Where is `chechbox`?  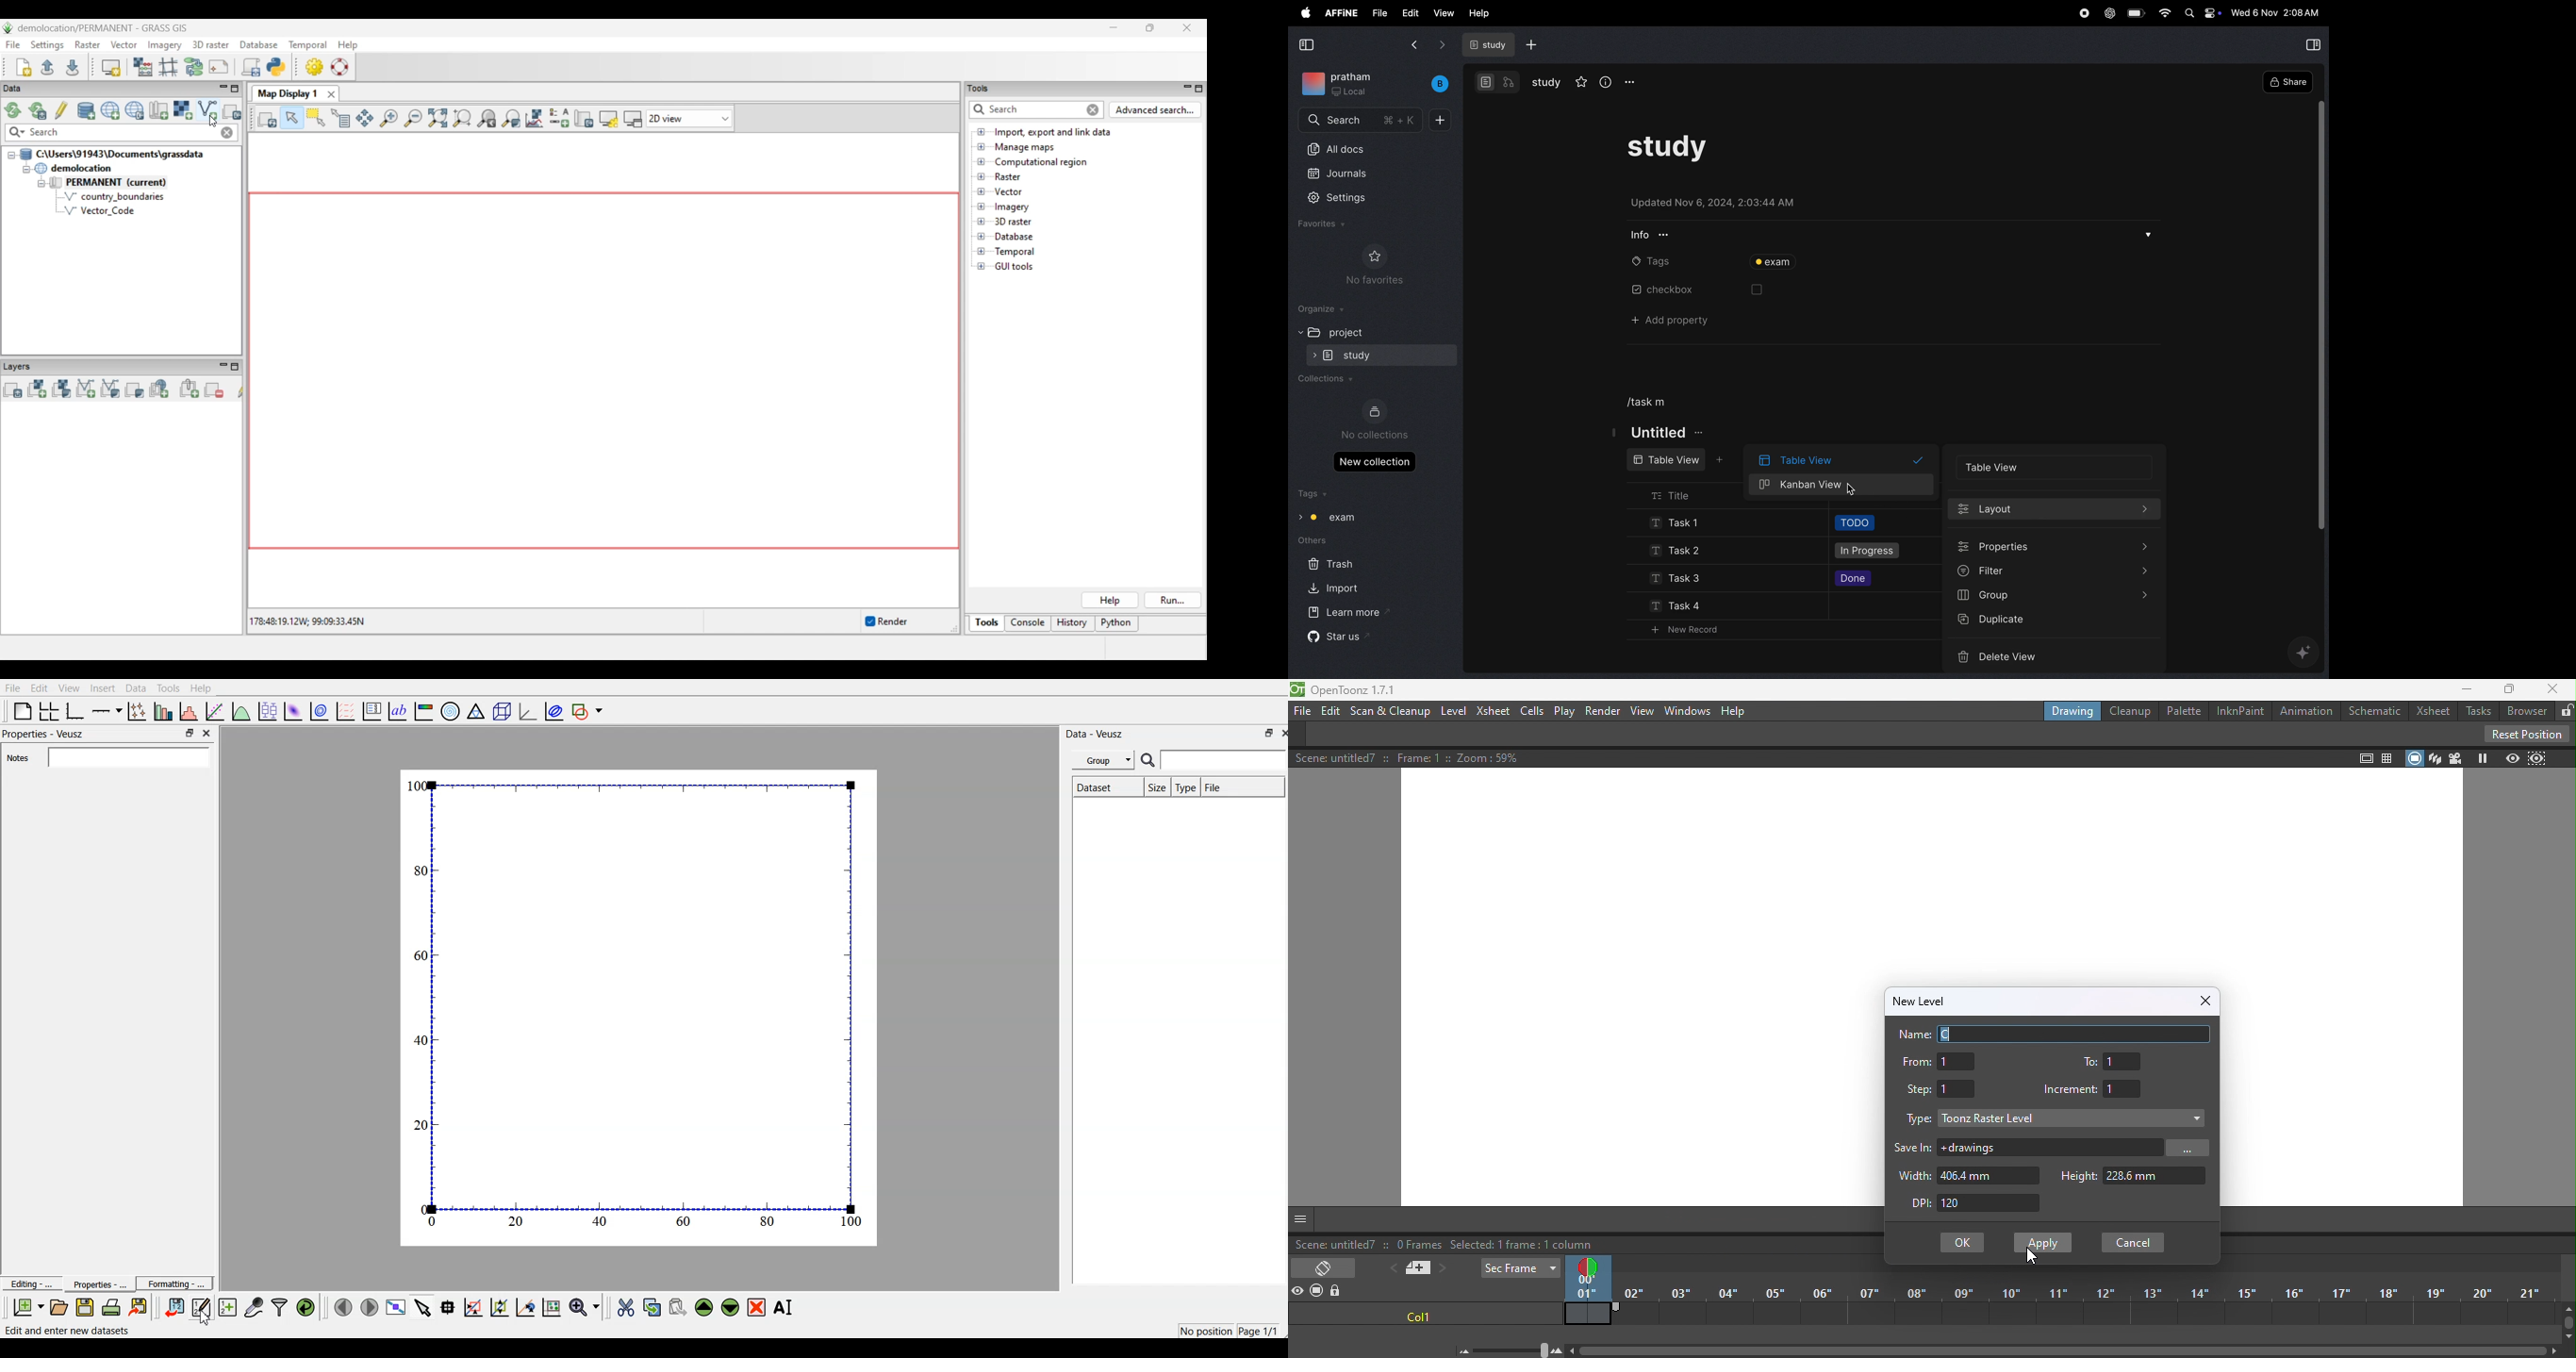
chechbox is located at coordinates (1651, 291).